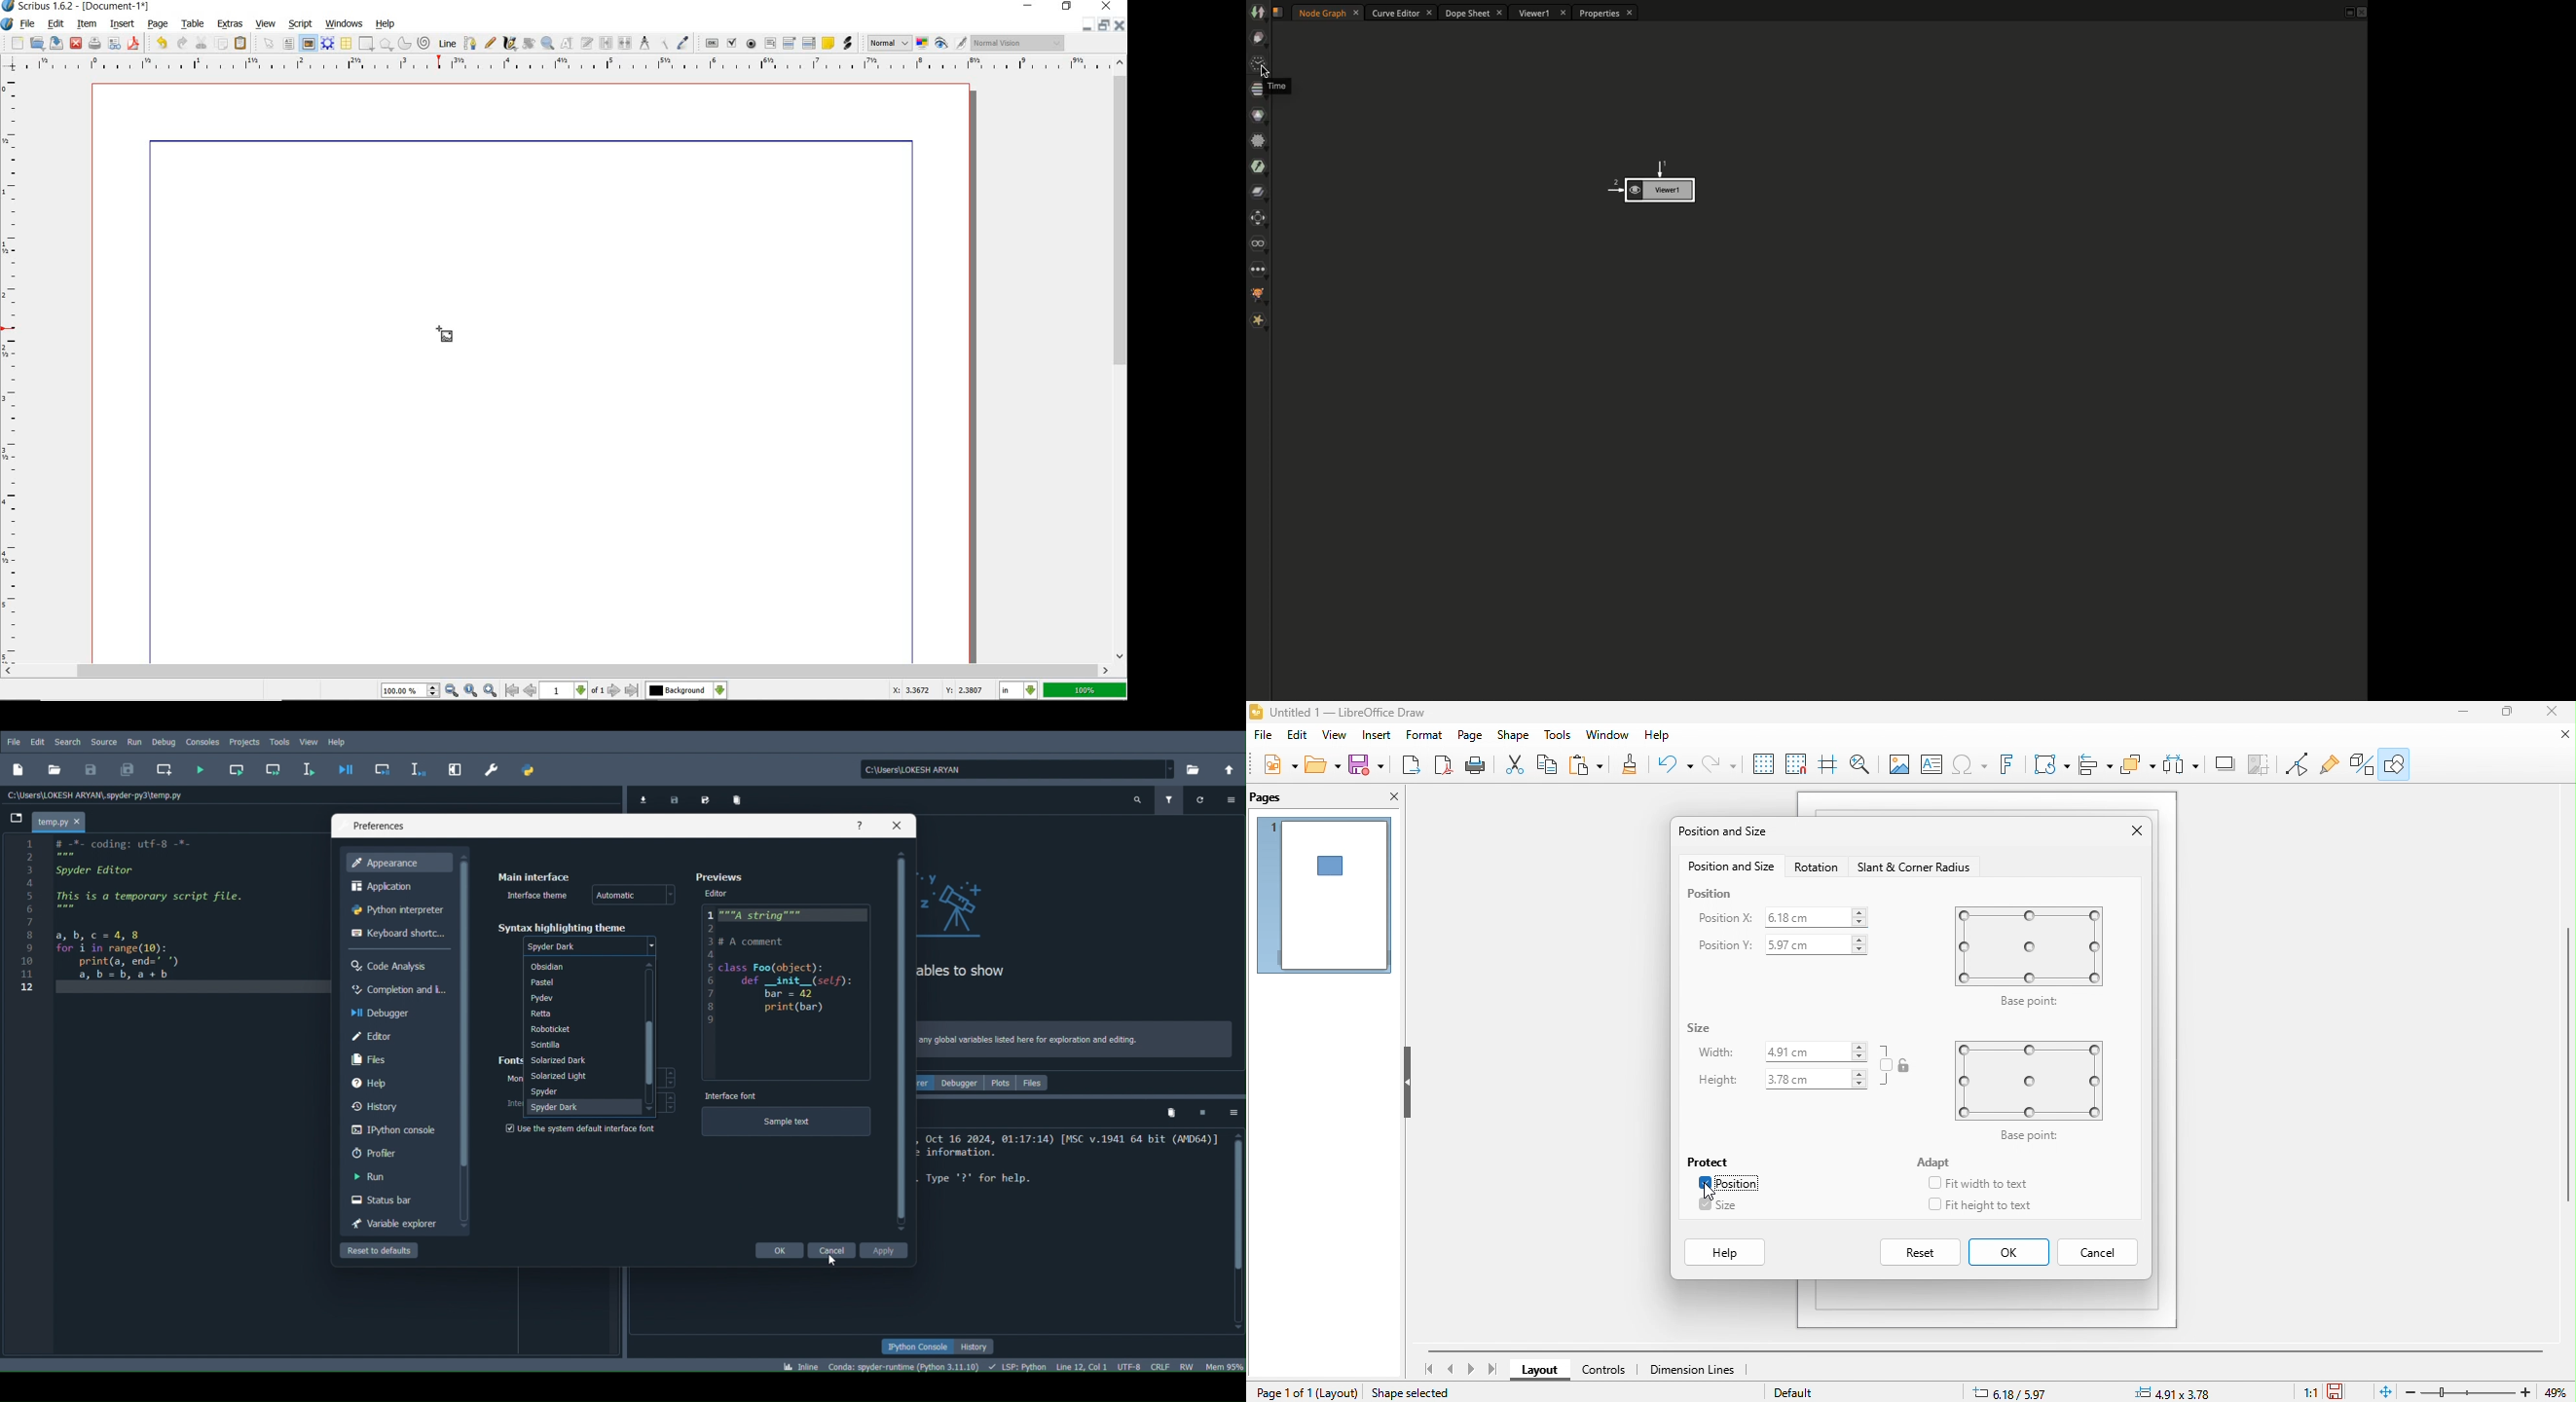 The height and width of the screenshot is (1428, 2576). I want to click on Change to parent directory, so click(1229, 768).